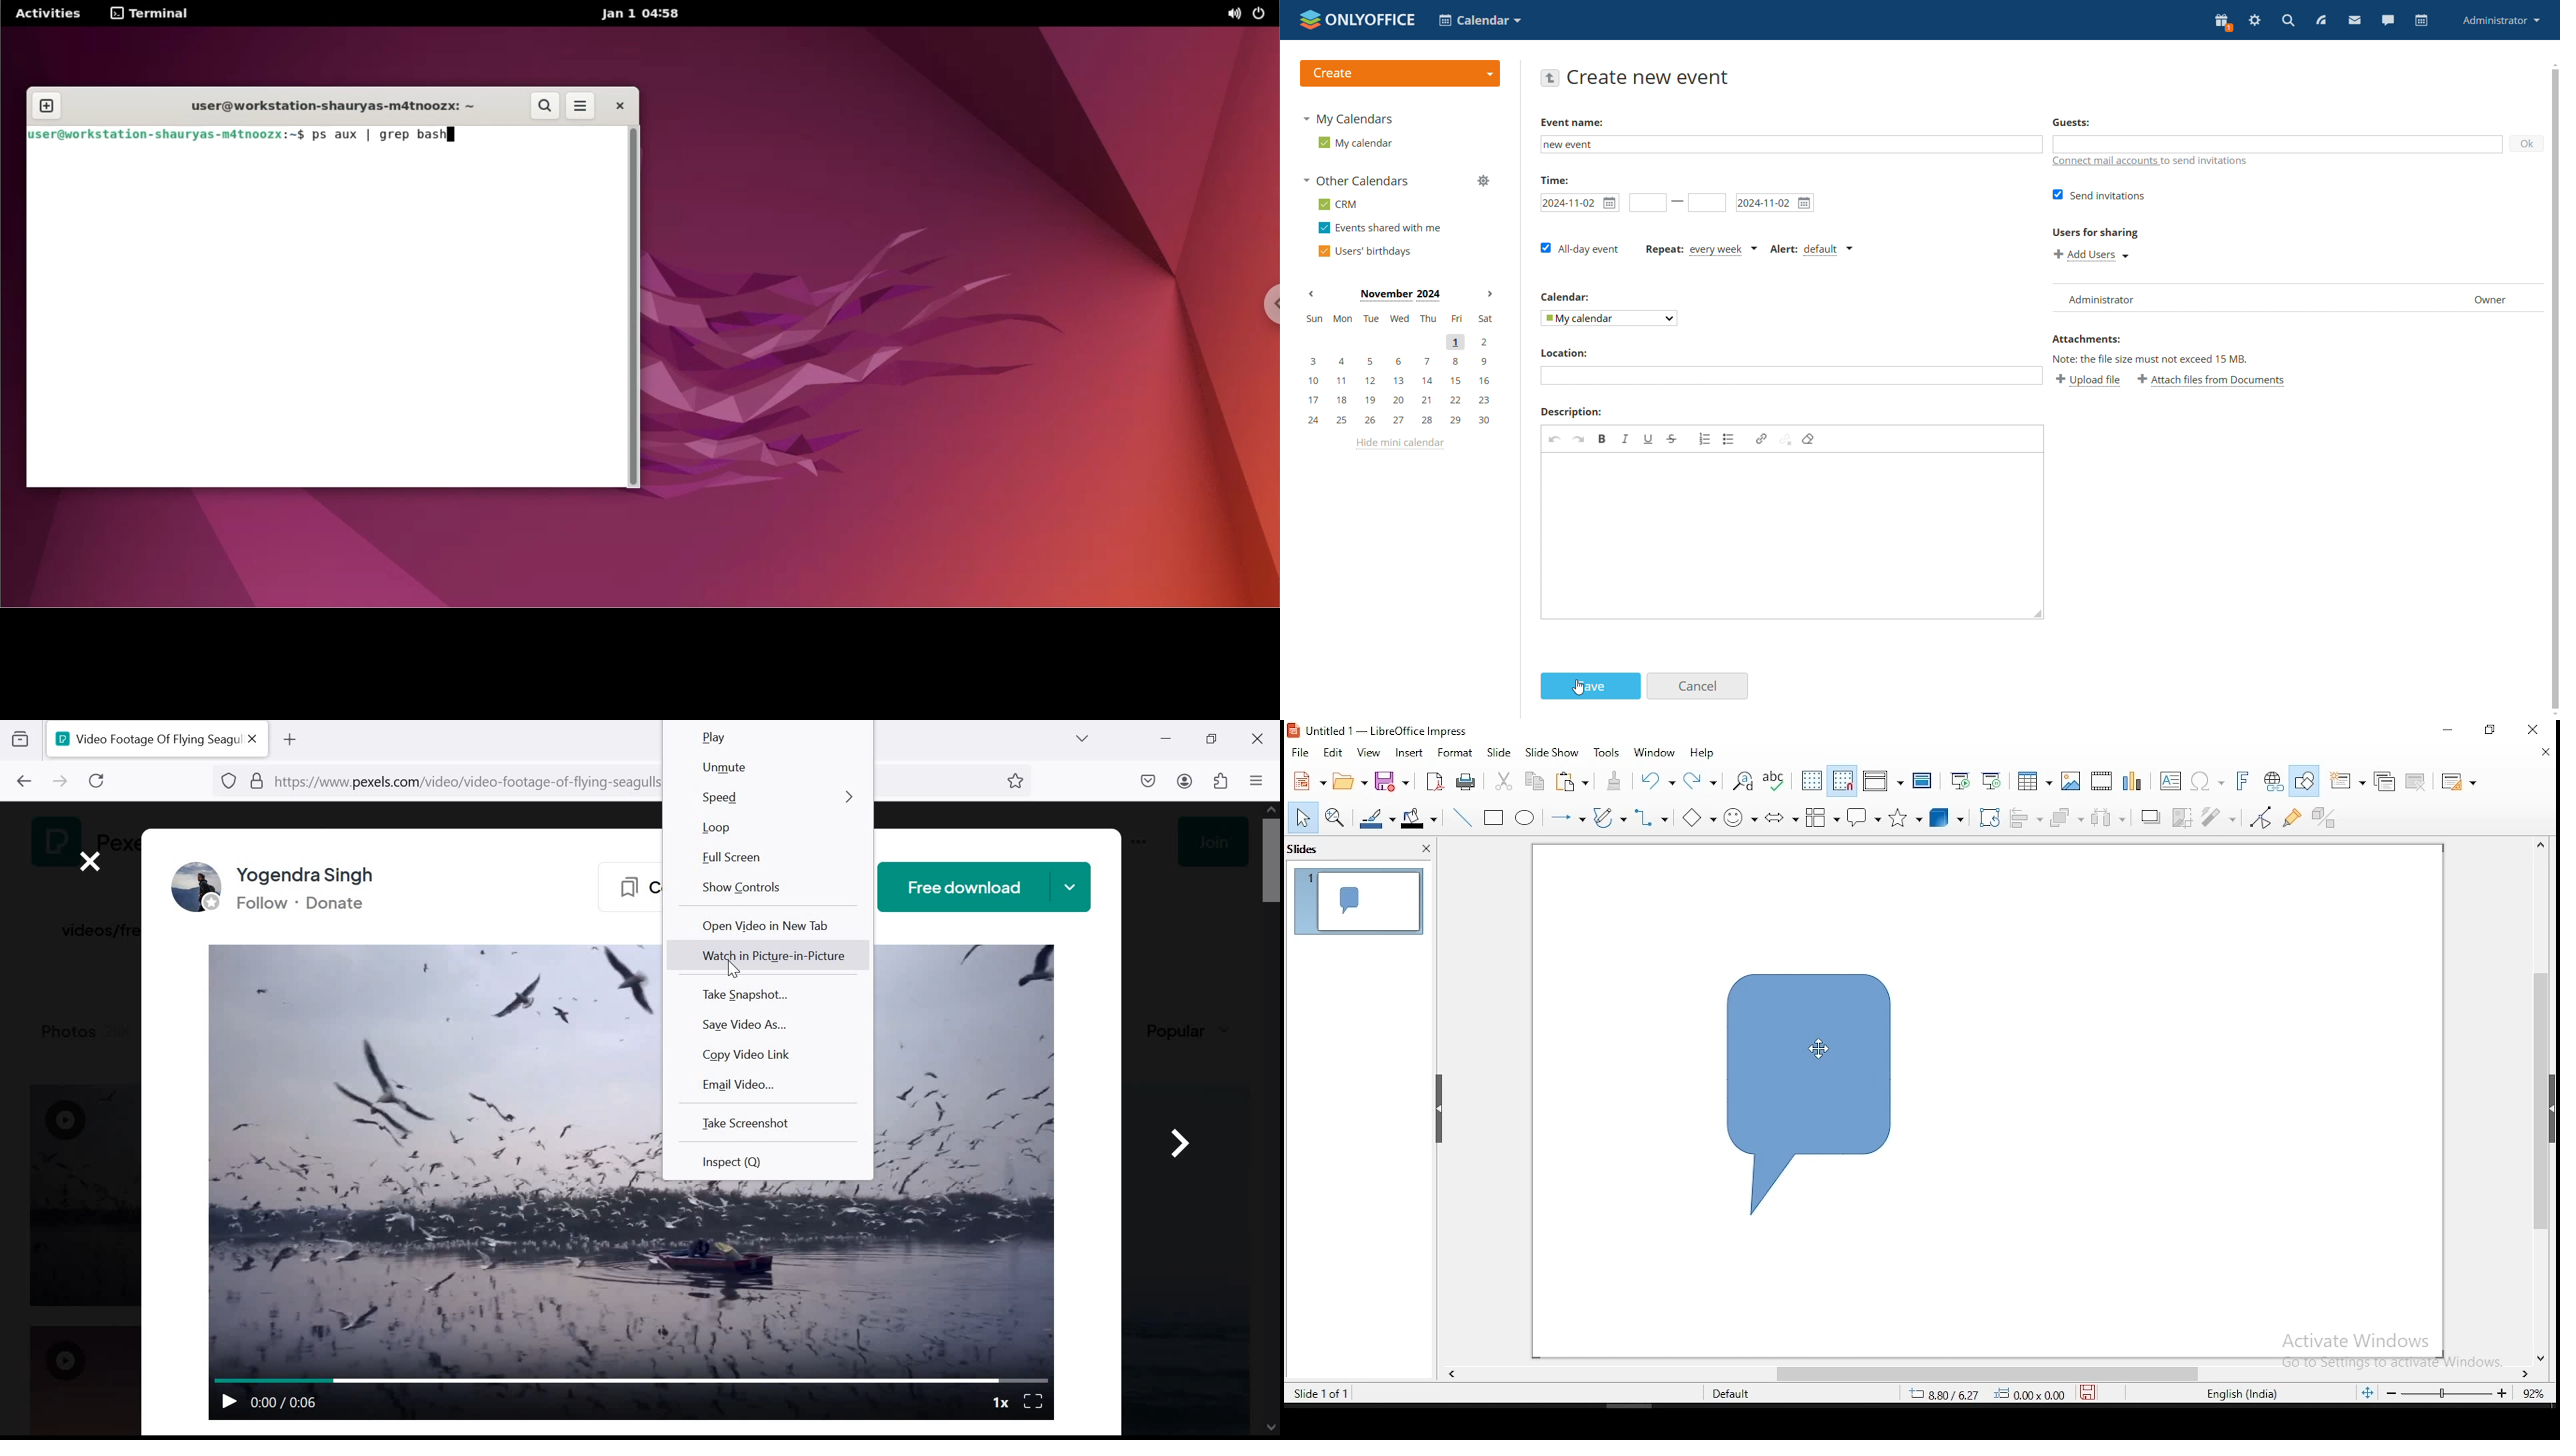 The image size is (2576, 1456). Describe the element at coordinates (1400, 295) in the screenshot. I see `Month on display` at that location.